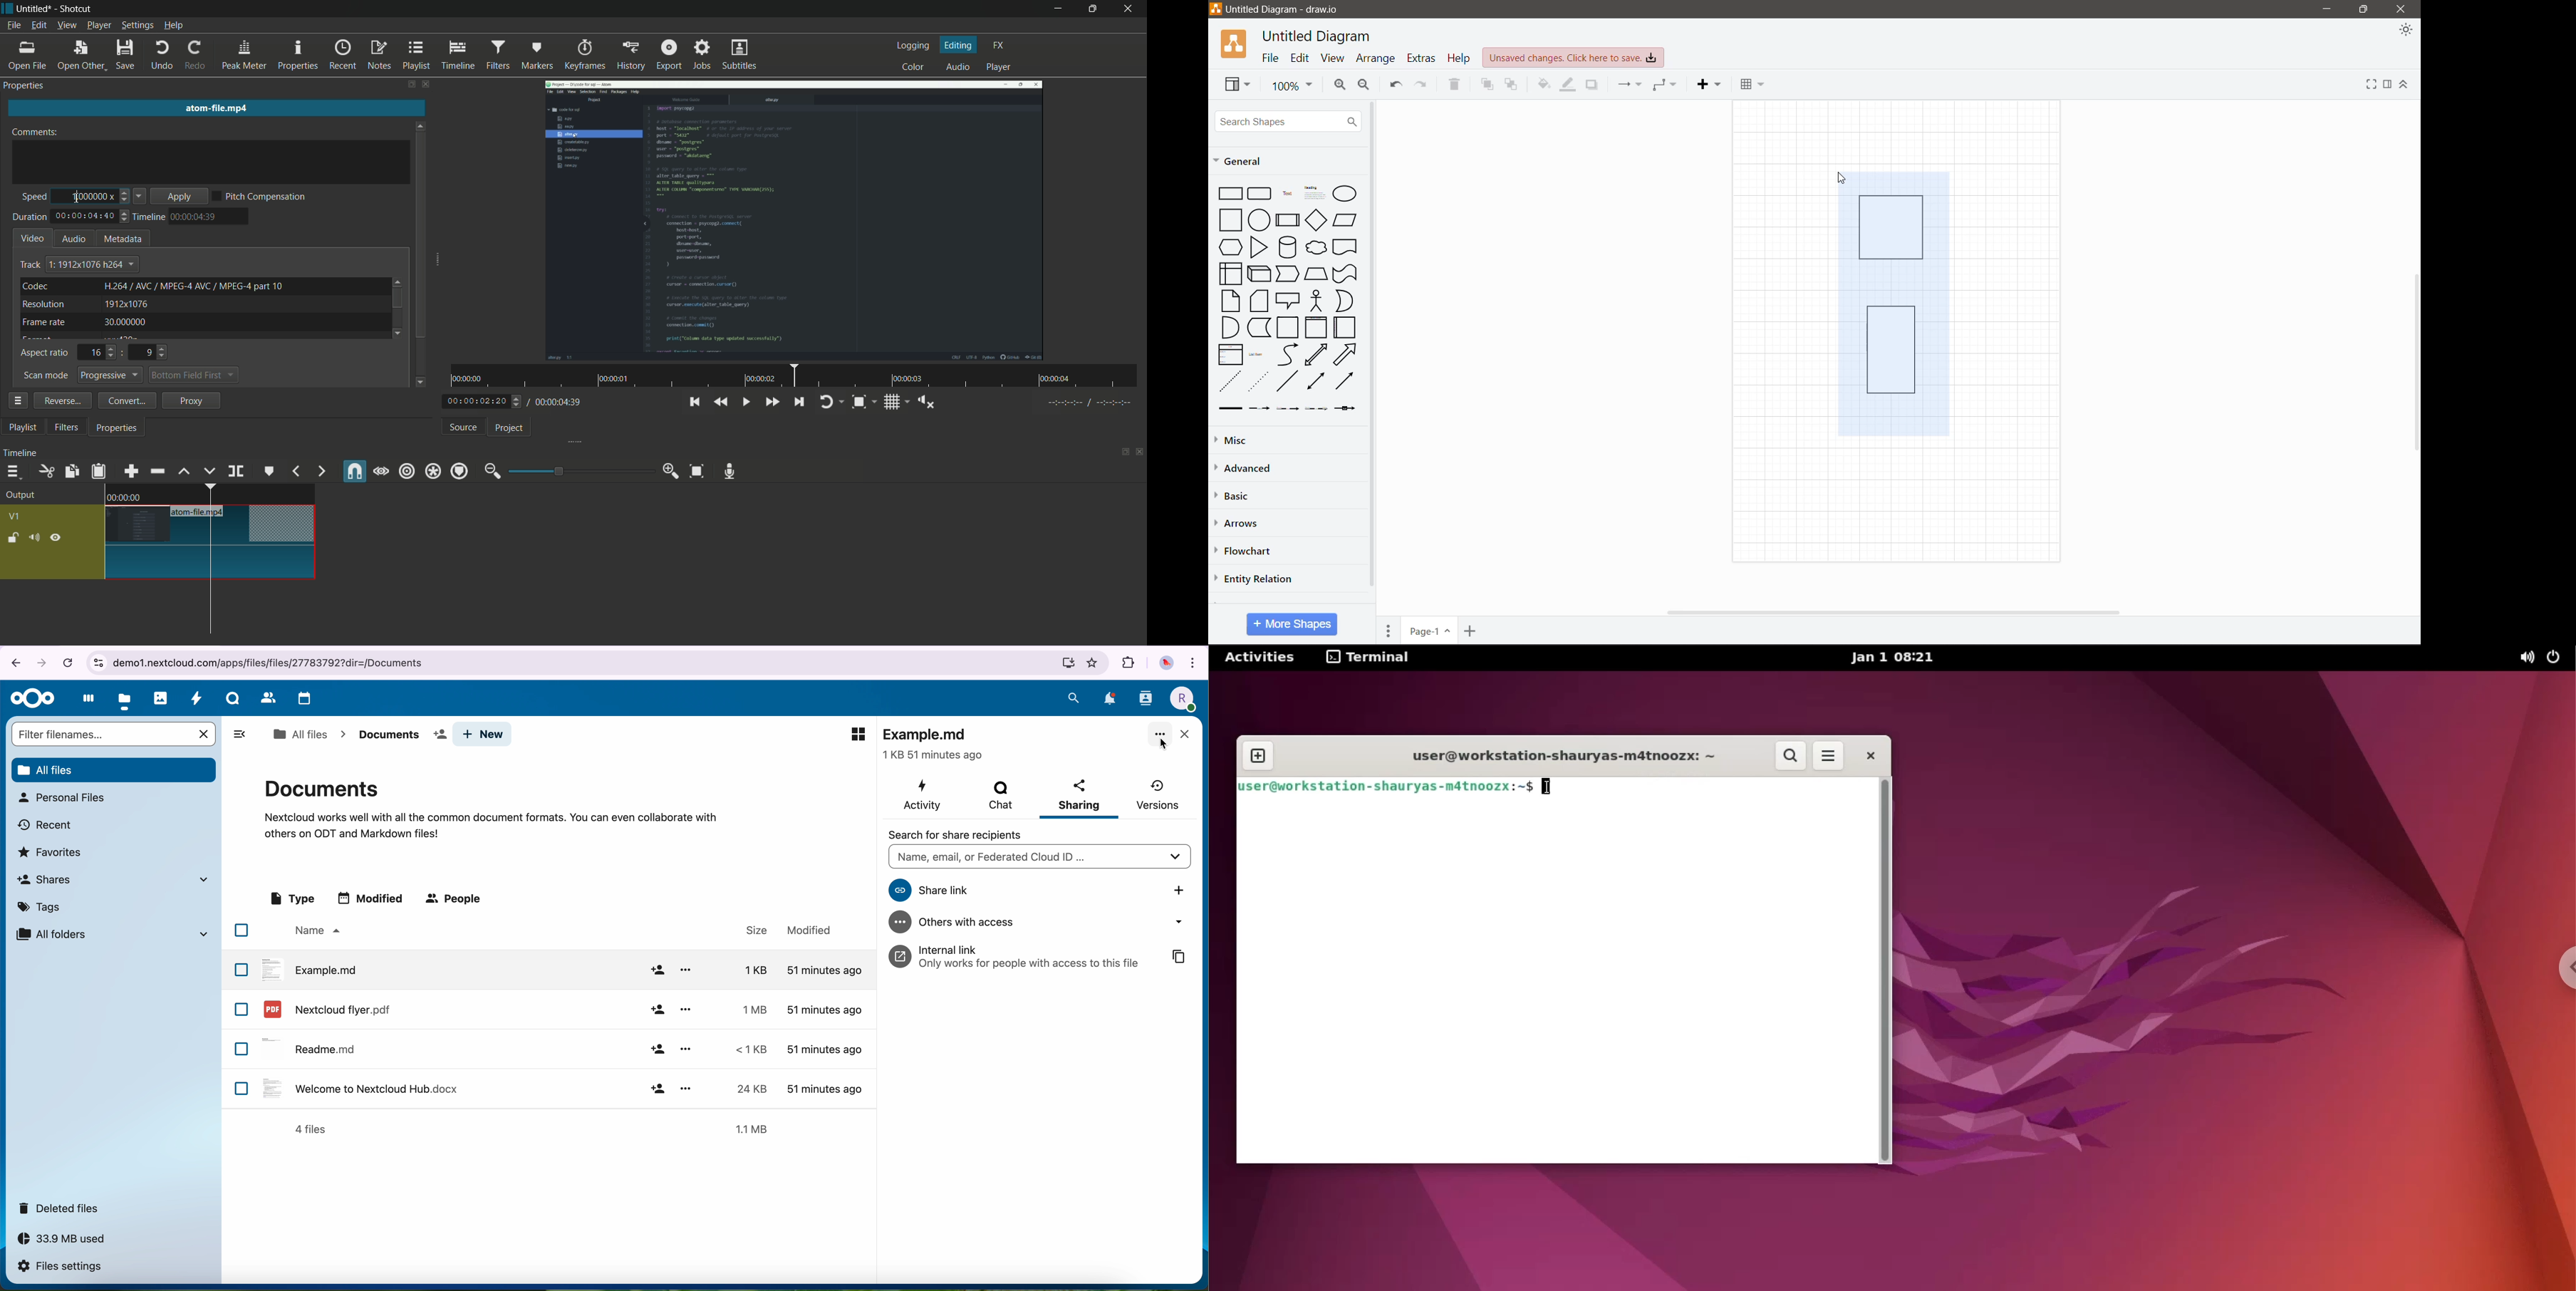 Image resolution: width=2576 pixels, height=1316 pixels. What do you see at coordinates (125, 699) in the screenshot?
I see `files` at bounding box center [125, 699].